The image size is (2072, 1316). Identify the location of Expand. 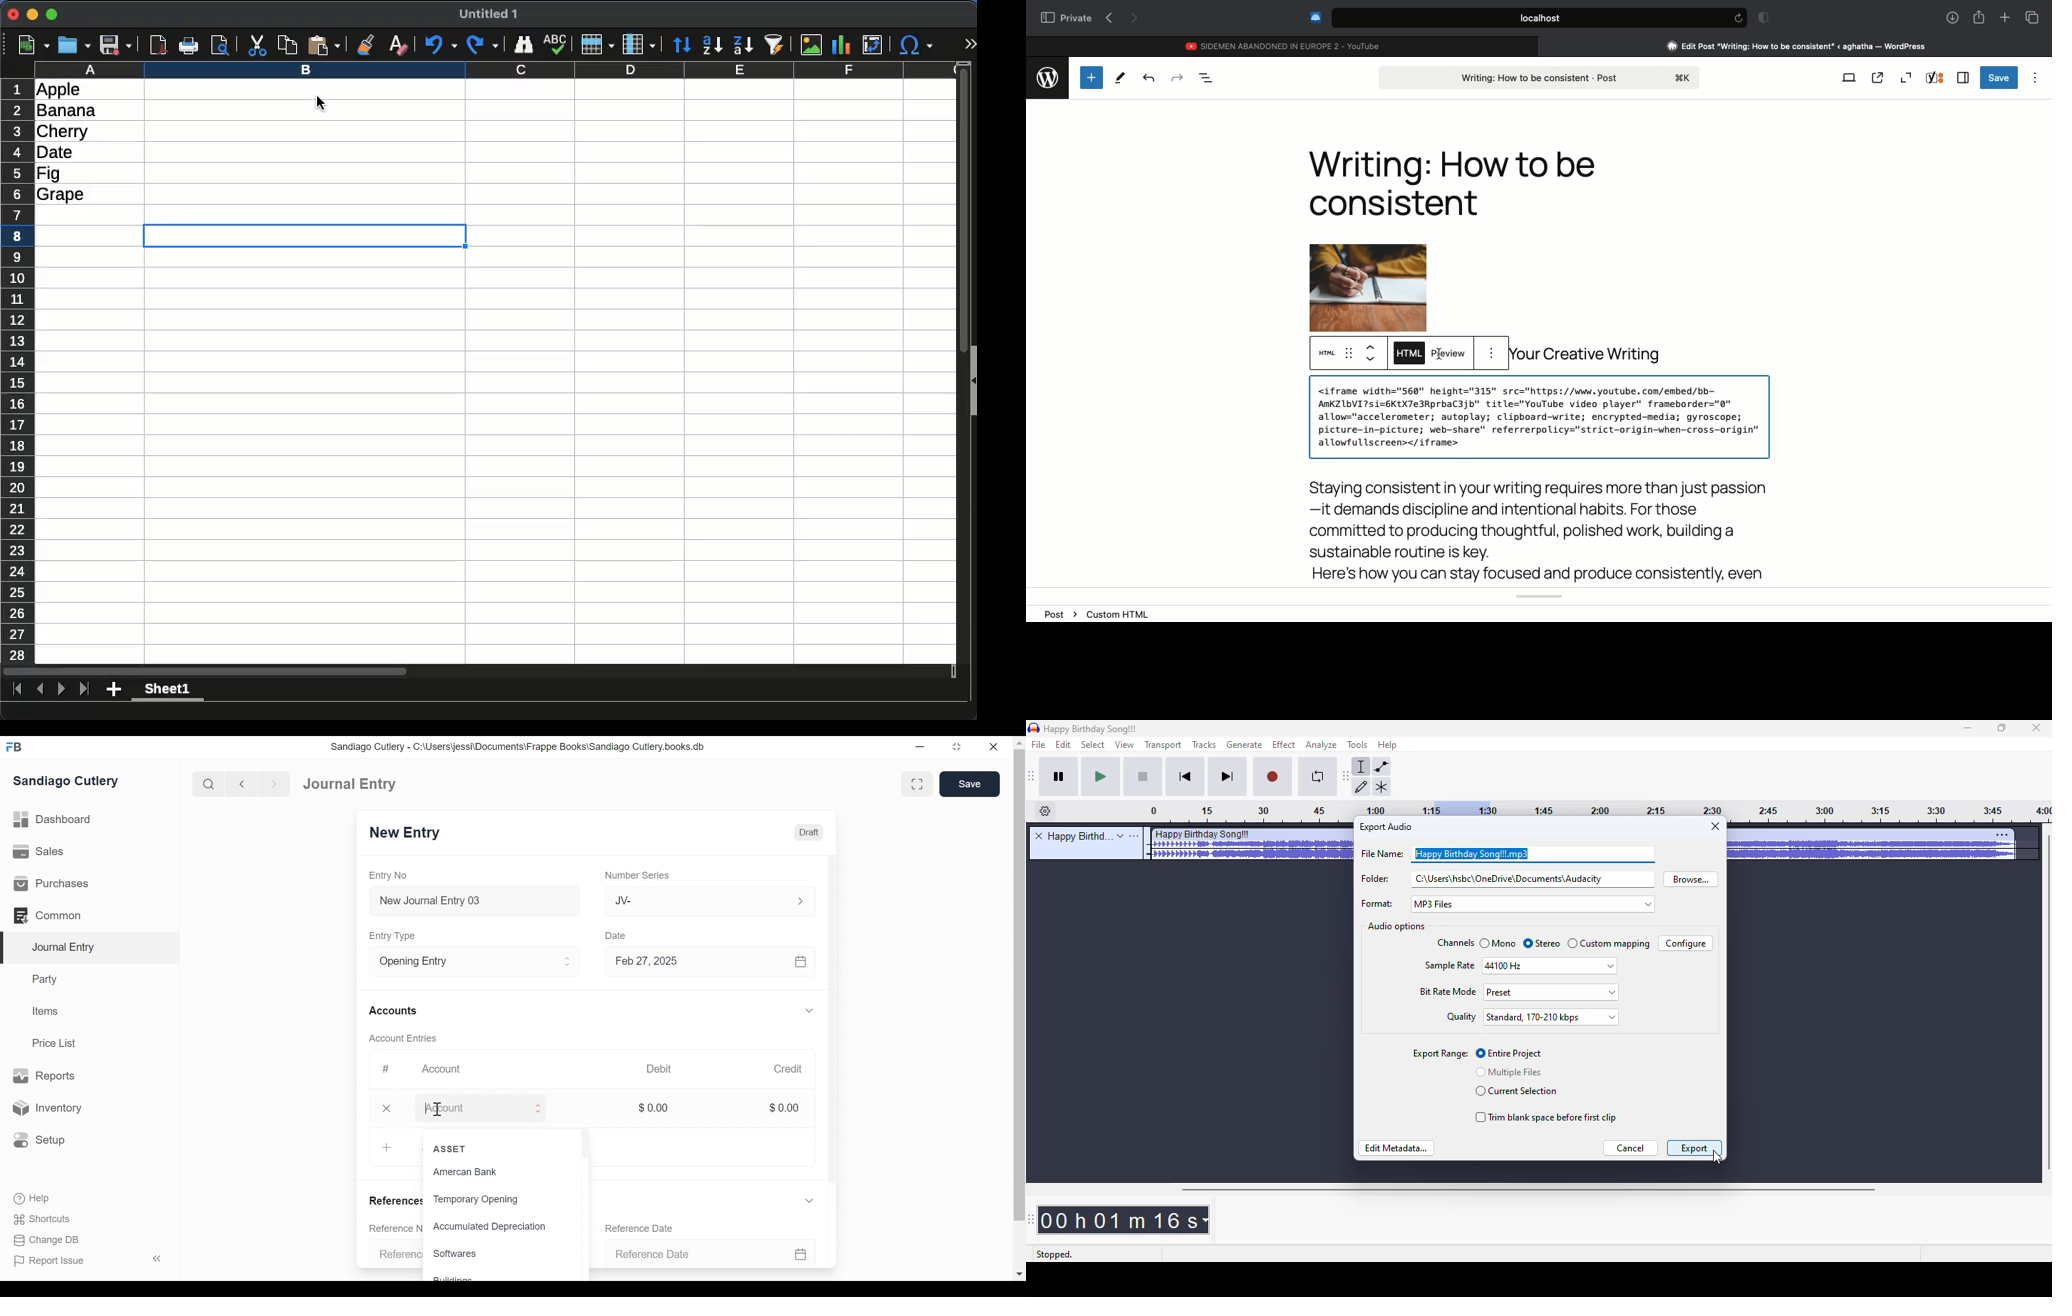
(809, 1200).